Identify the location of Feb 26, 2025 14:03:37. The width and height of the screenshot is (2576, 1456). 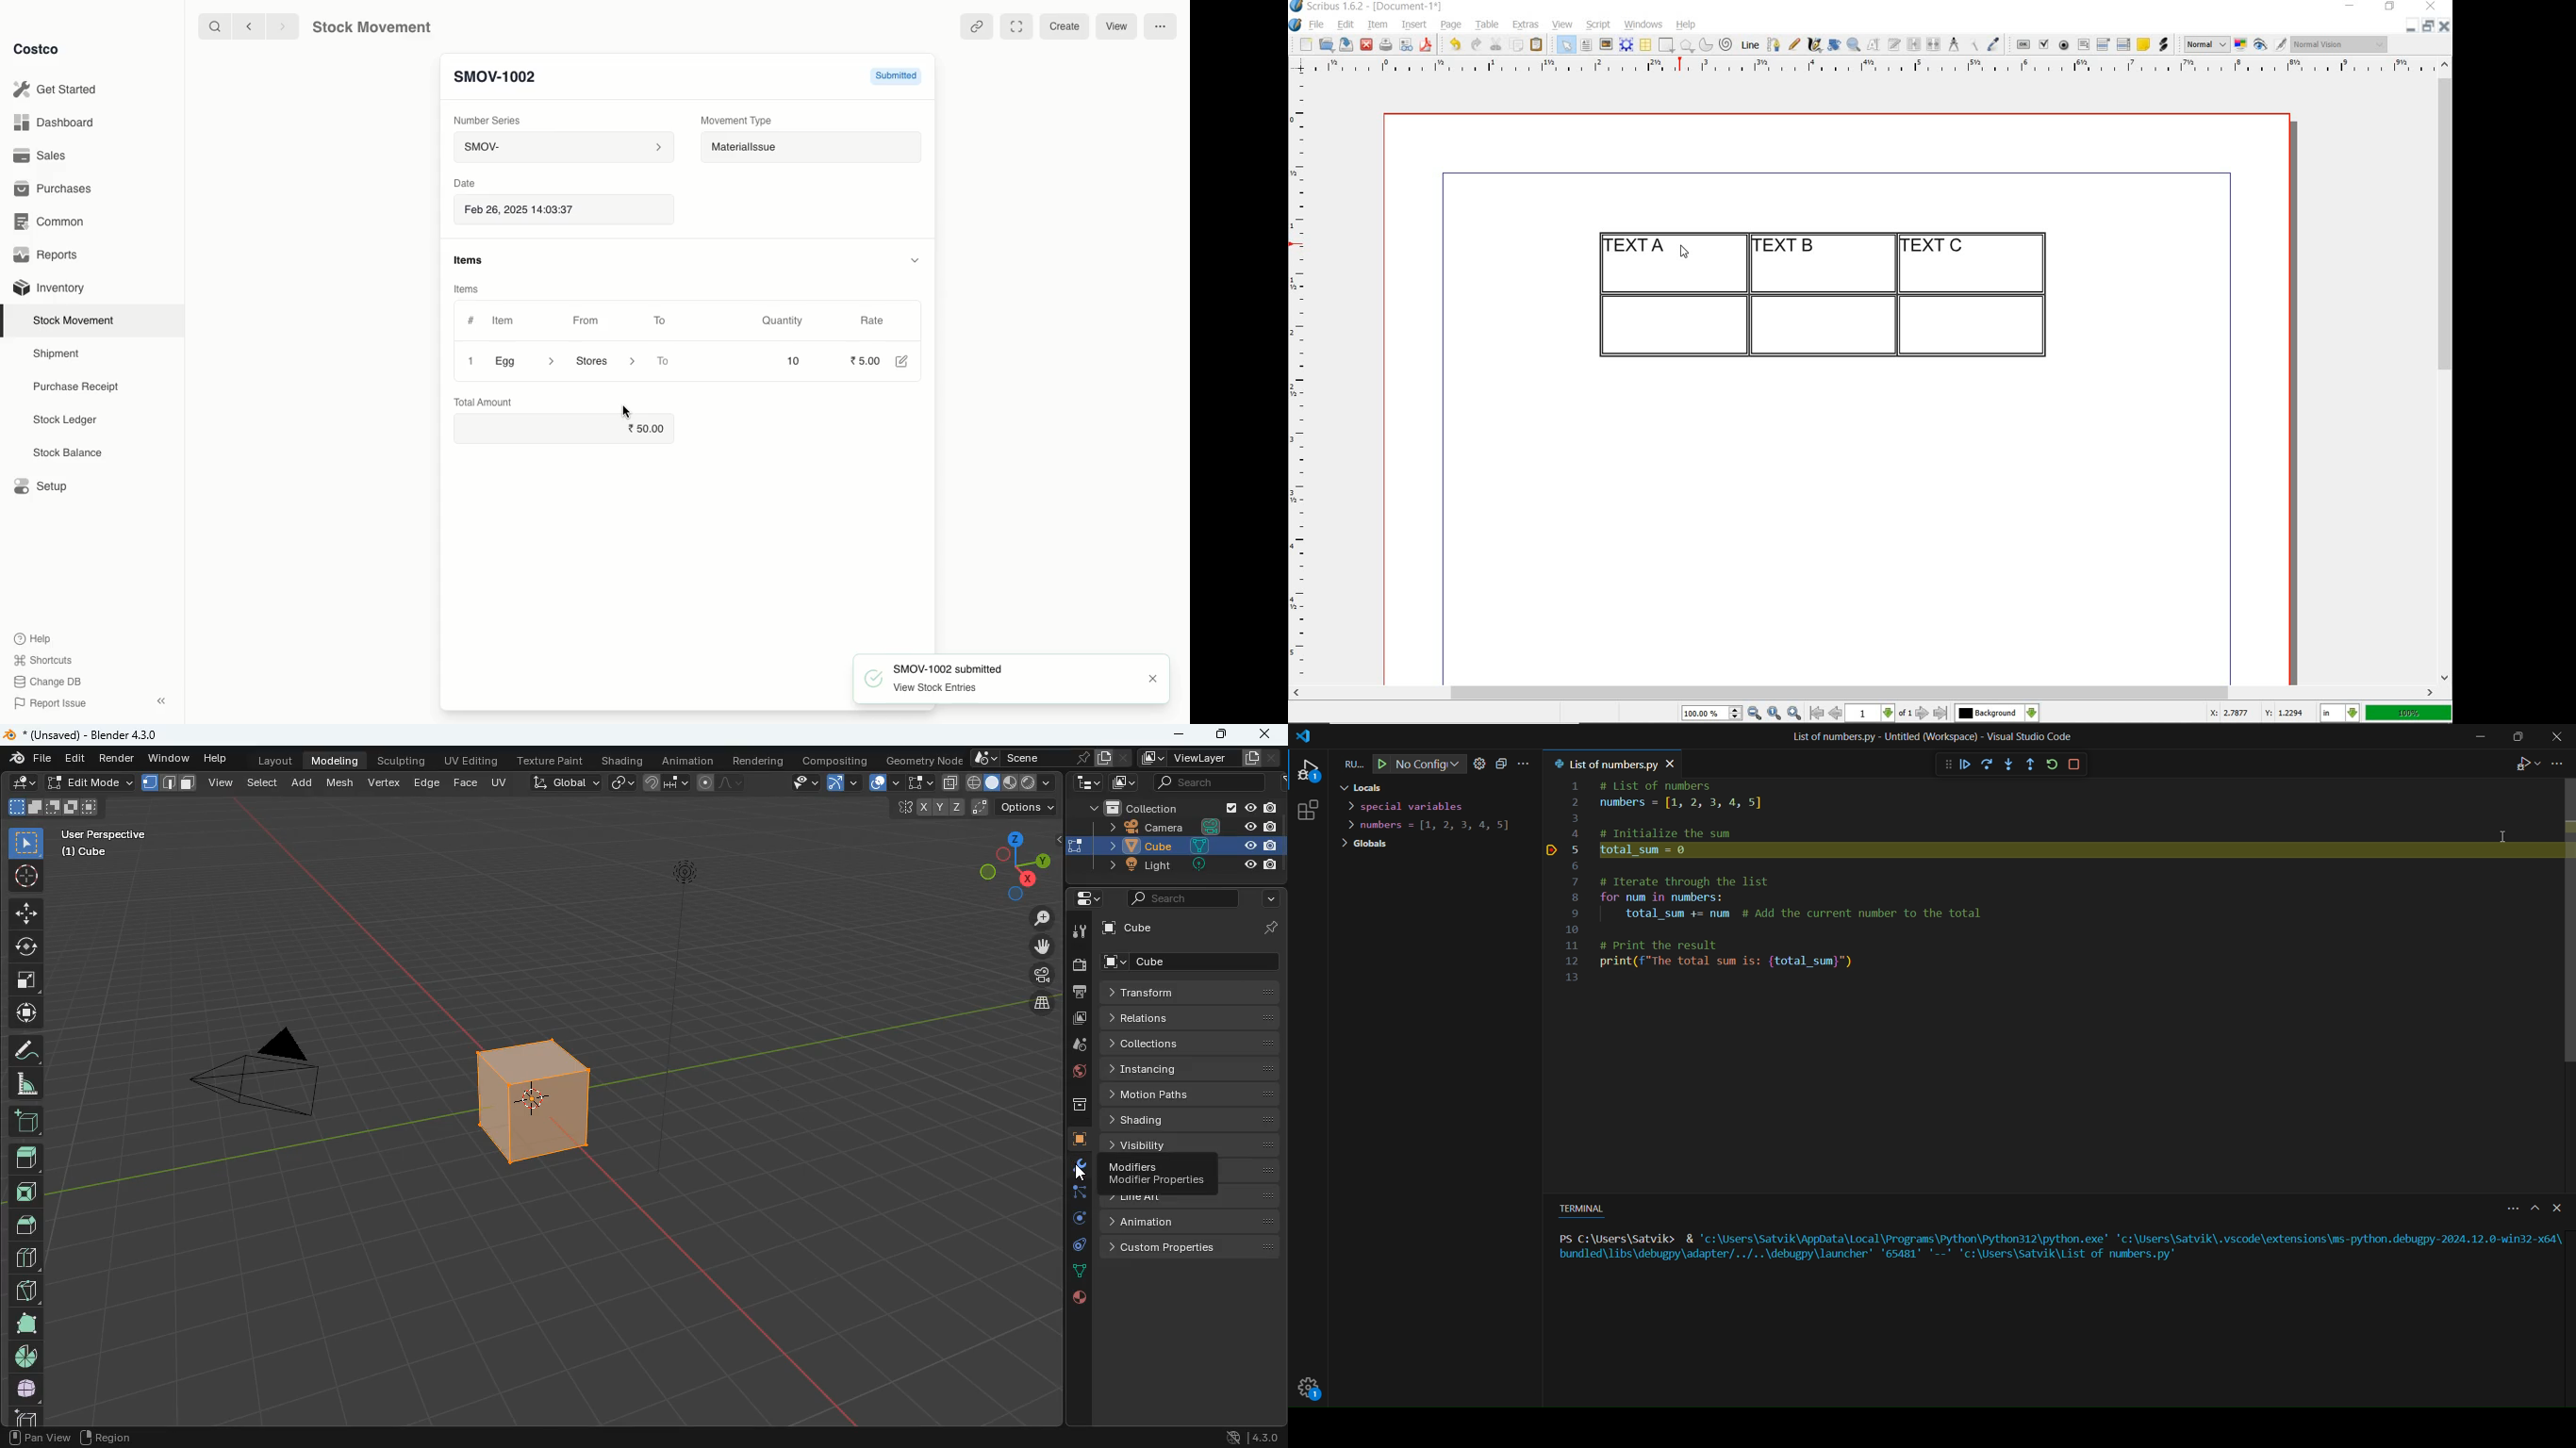
(563, 211).